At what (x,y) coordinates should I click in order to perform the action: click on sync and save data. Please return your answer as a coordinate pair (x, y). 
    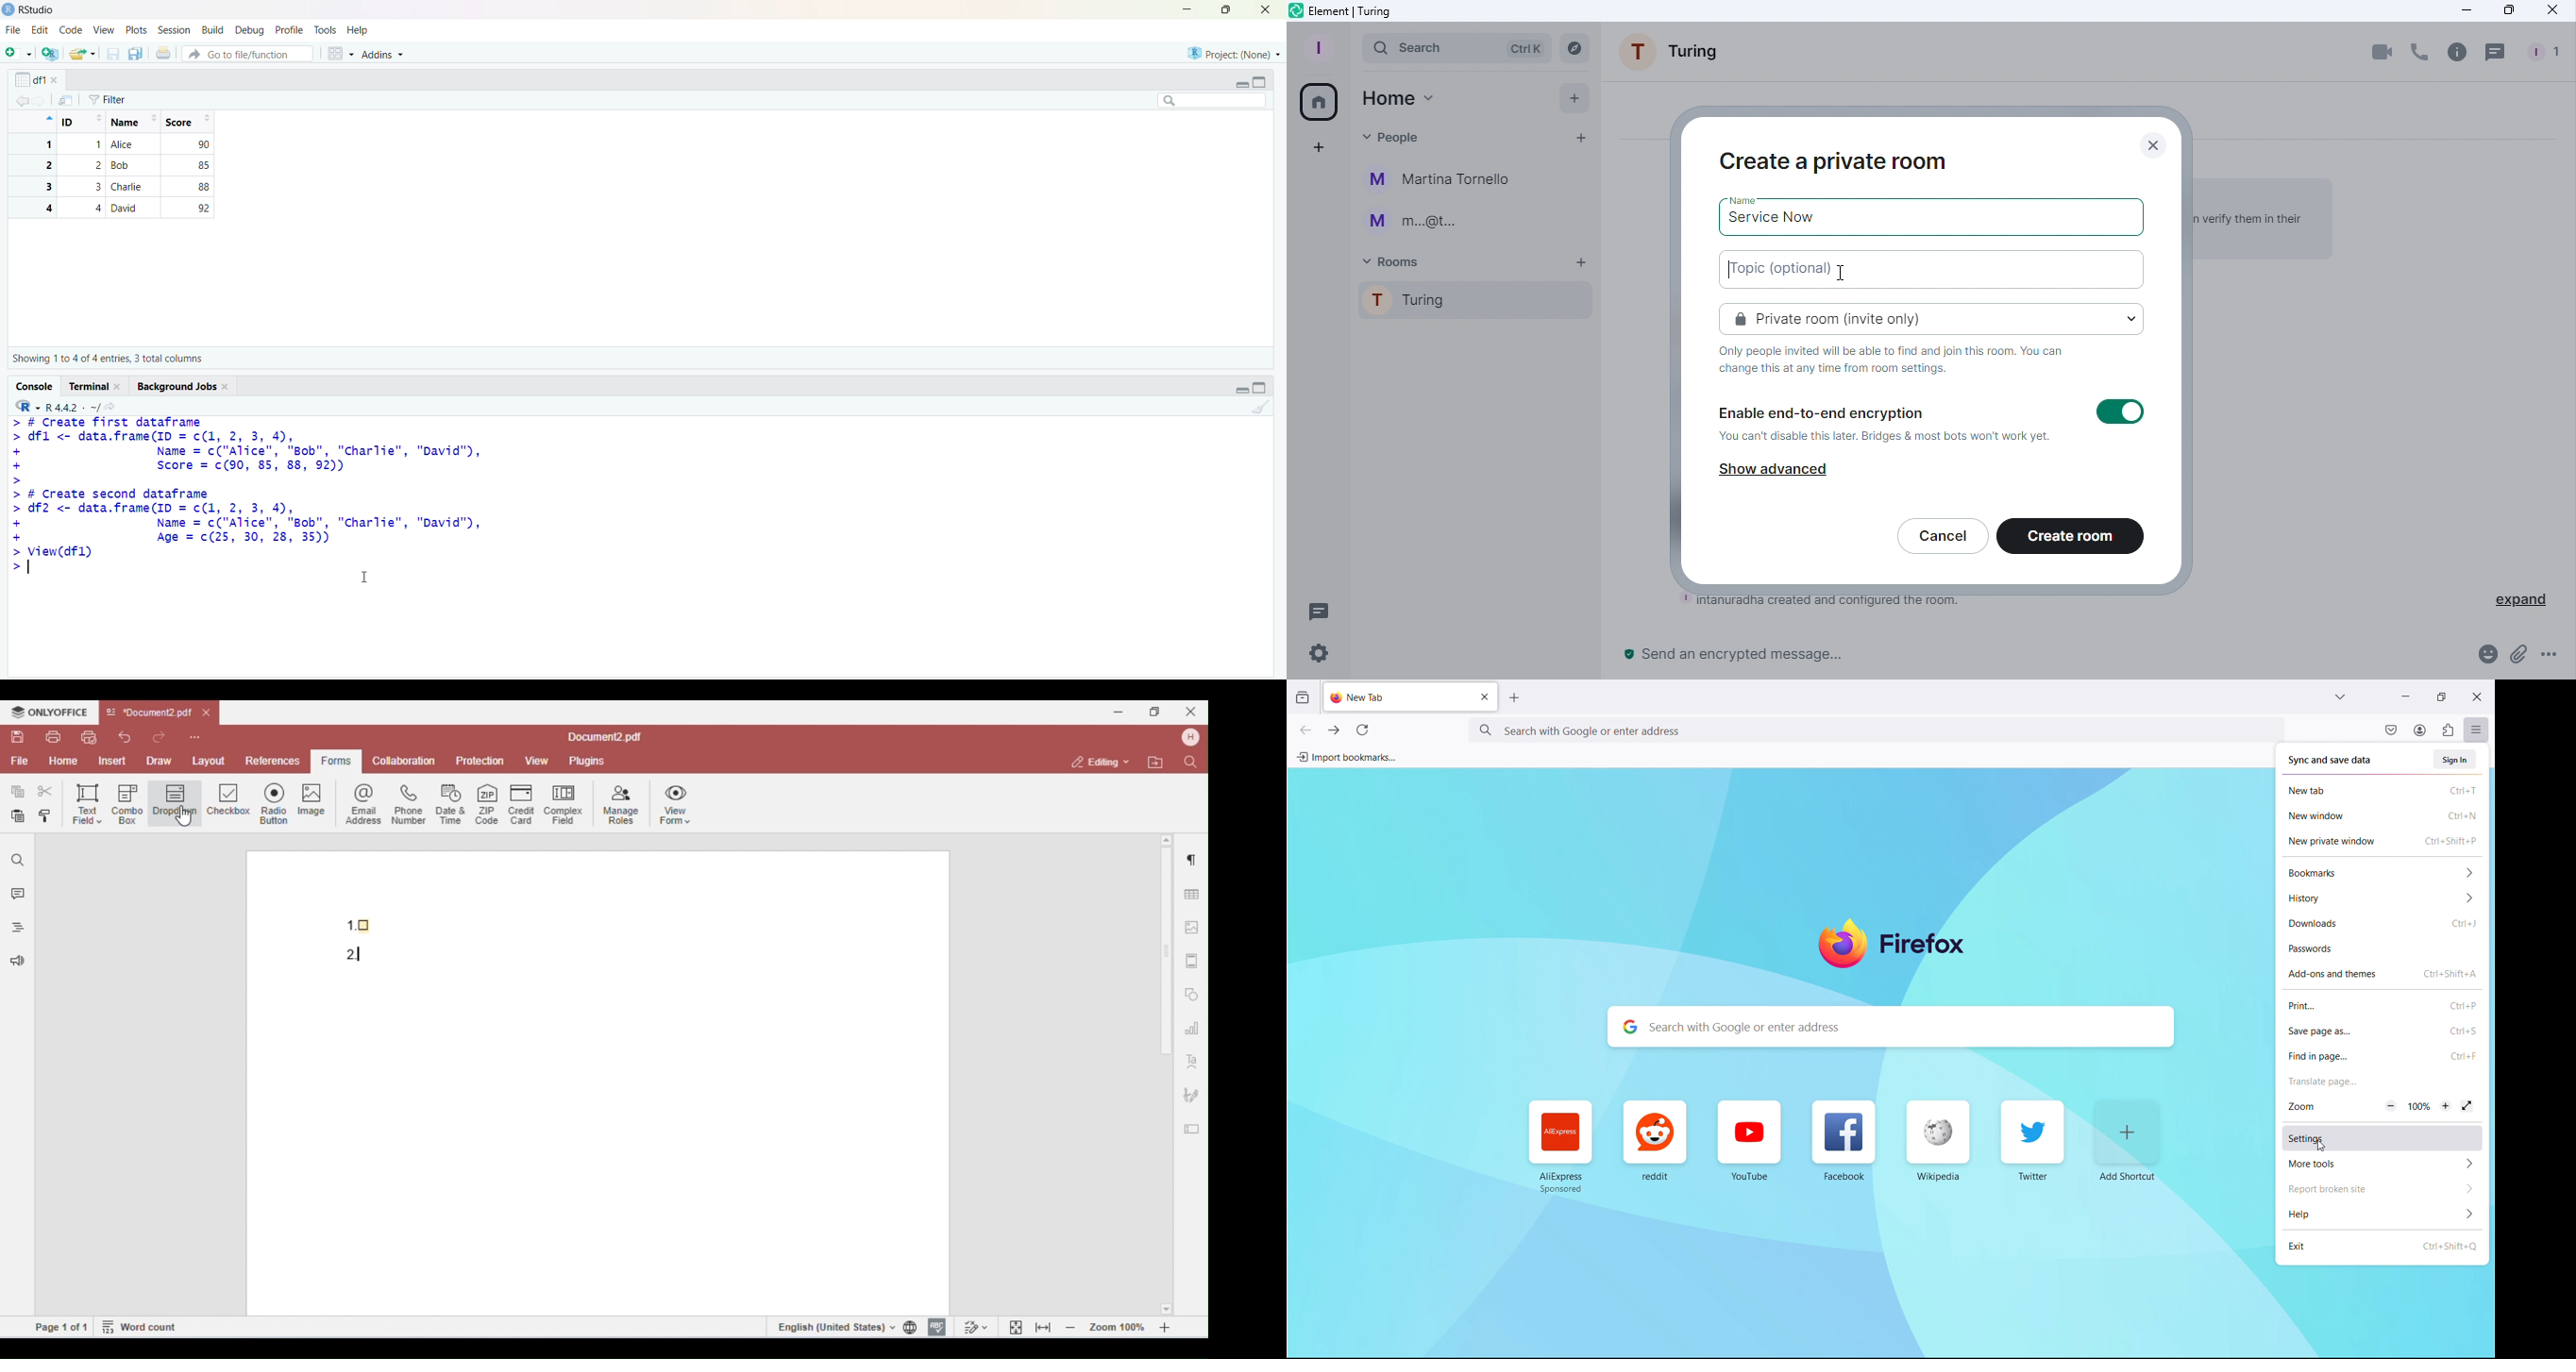
    Looking at the image, I should click on (2331, 761).